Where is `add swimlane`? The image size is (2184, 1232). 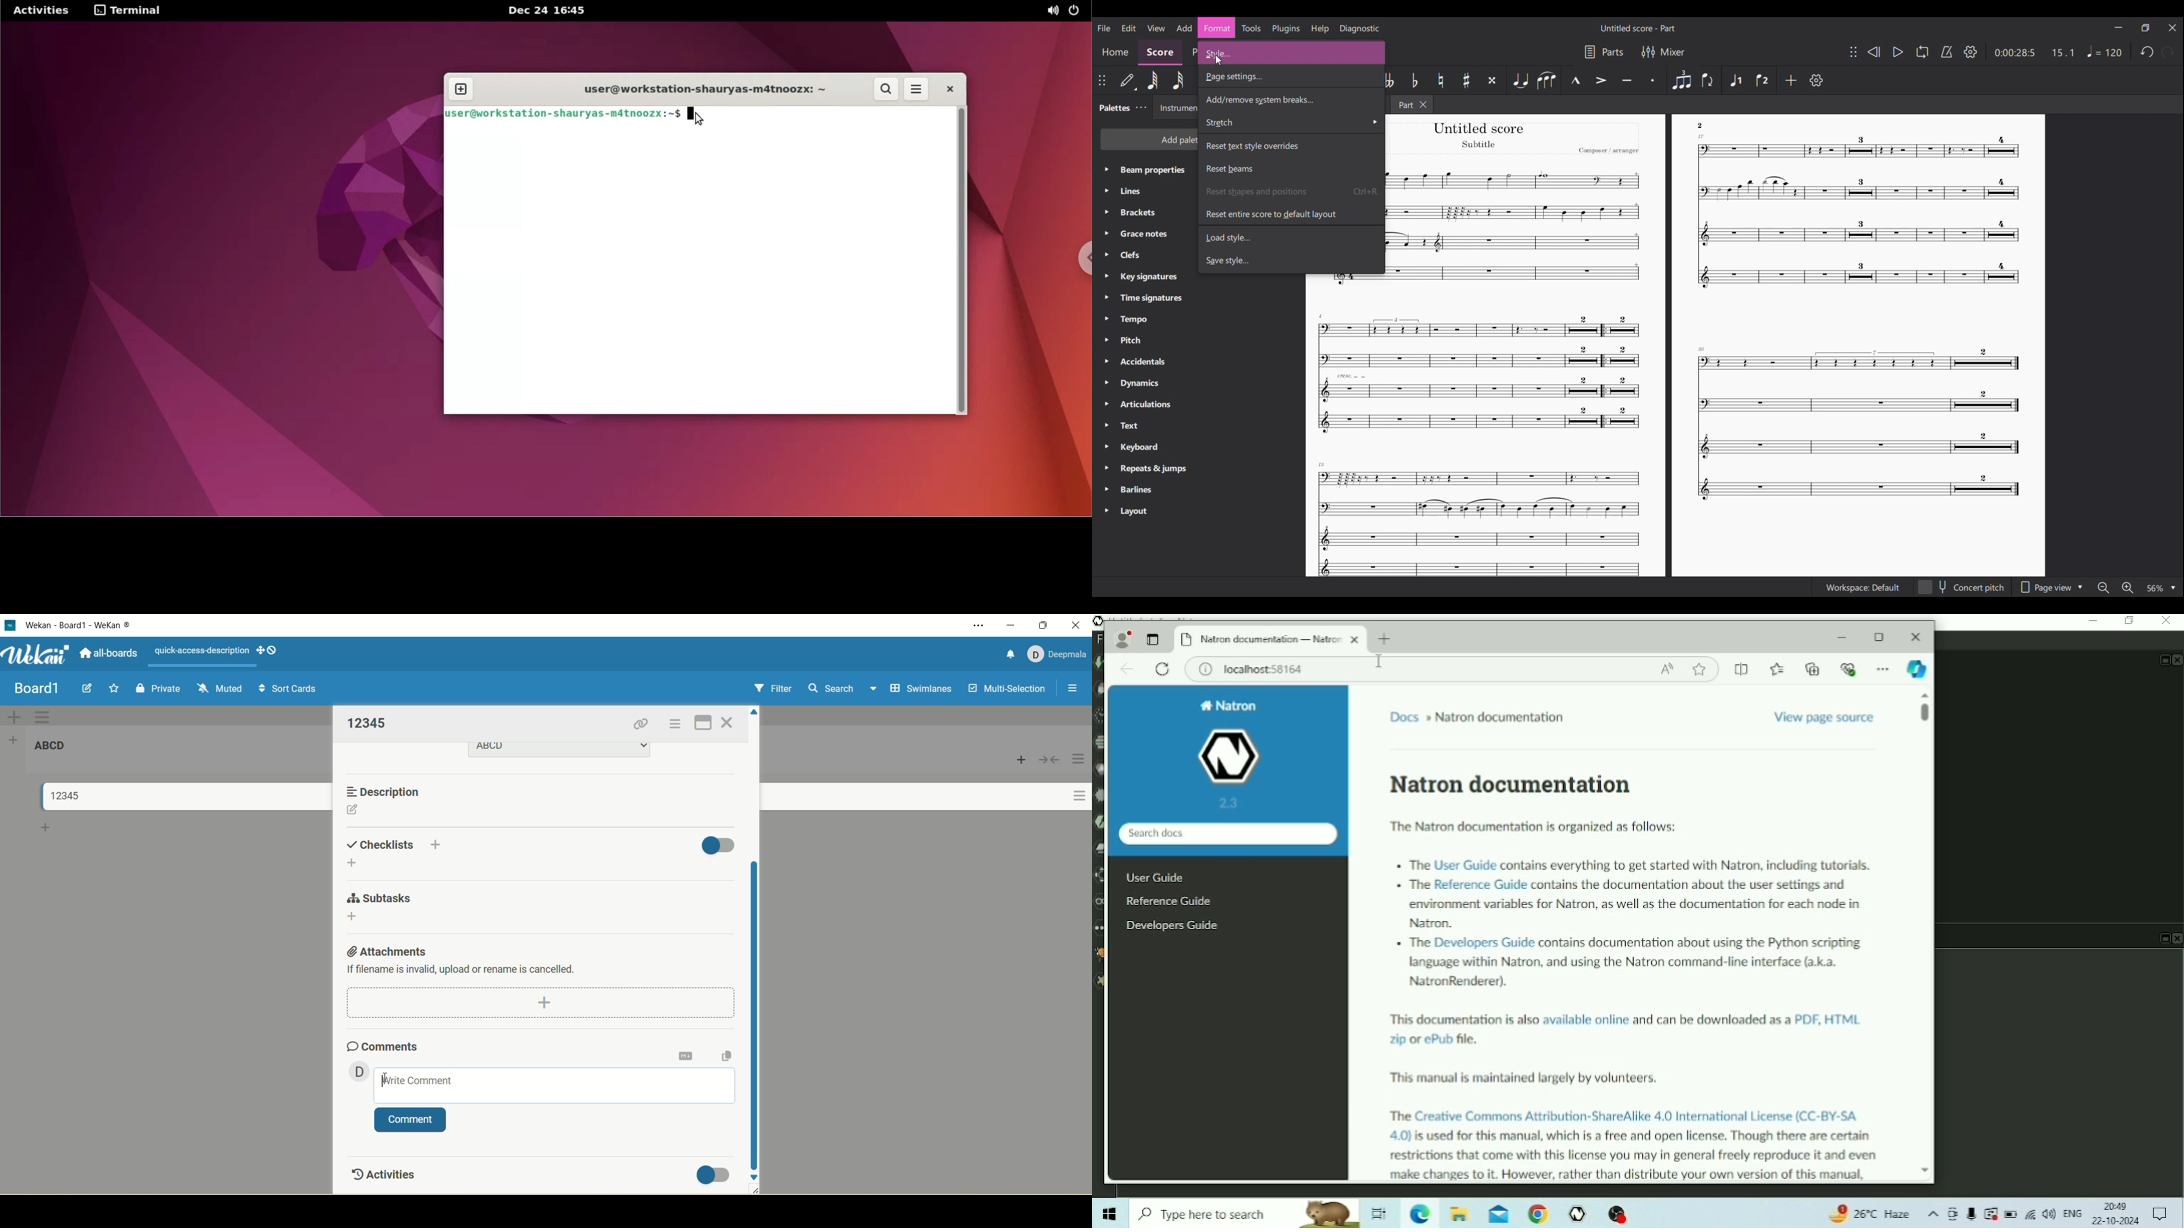
add swimlane is located at coordinates (12, 716).